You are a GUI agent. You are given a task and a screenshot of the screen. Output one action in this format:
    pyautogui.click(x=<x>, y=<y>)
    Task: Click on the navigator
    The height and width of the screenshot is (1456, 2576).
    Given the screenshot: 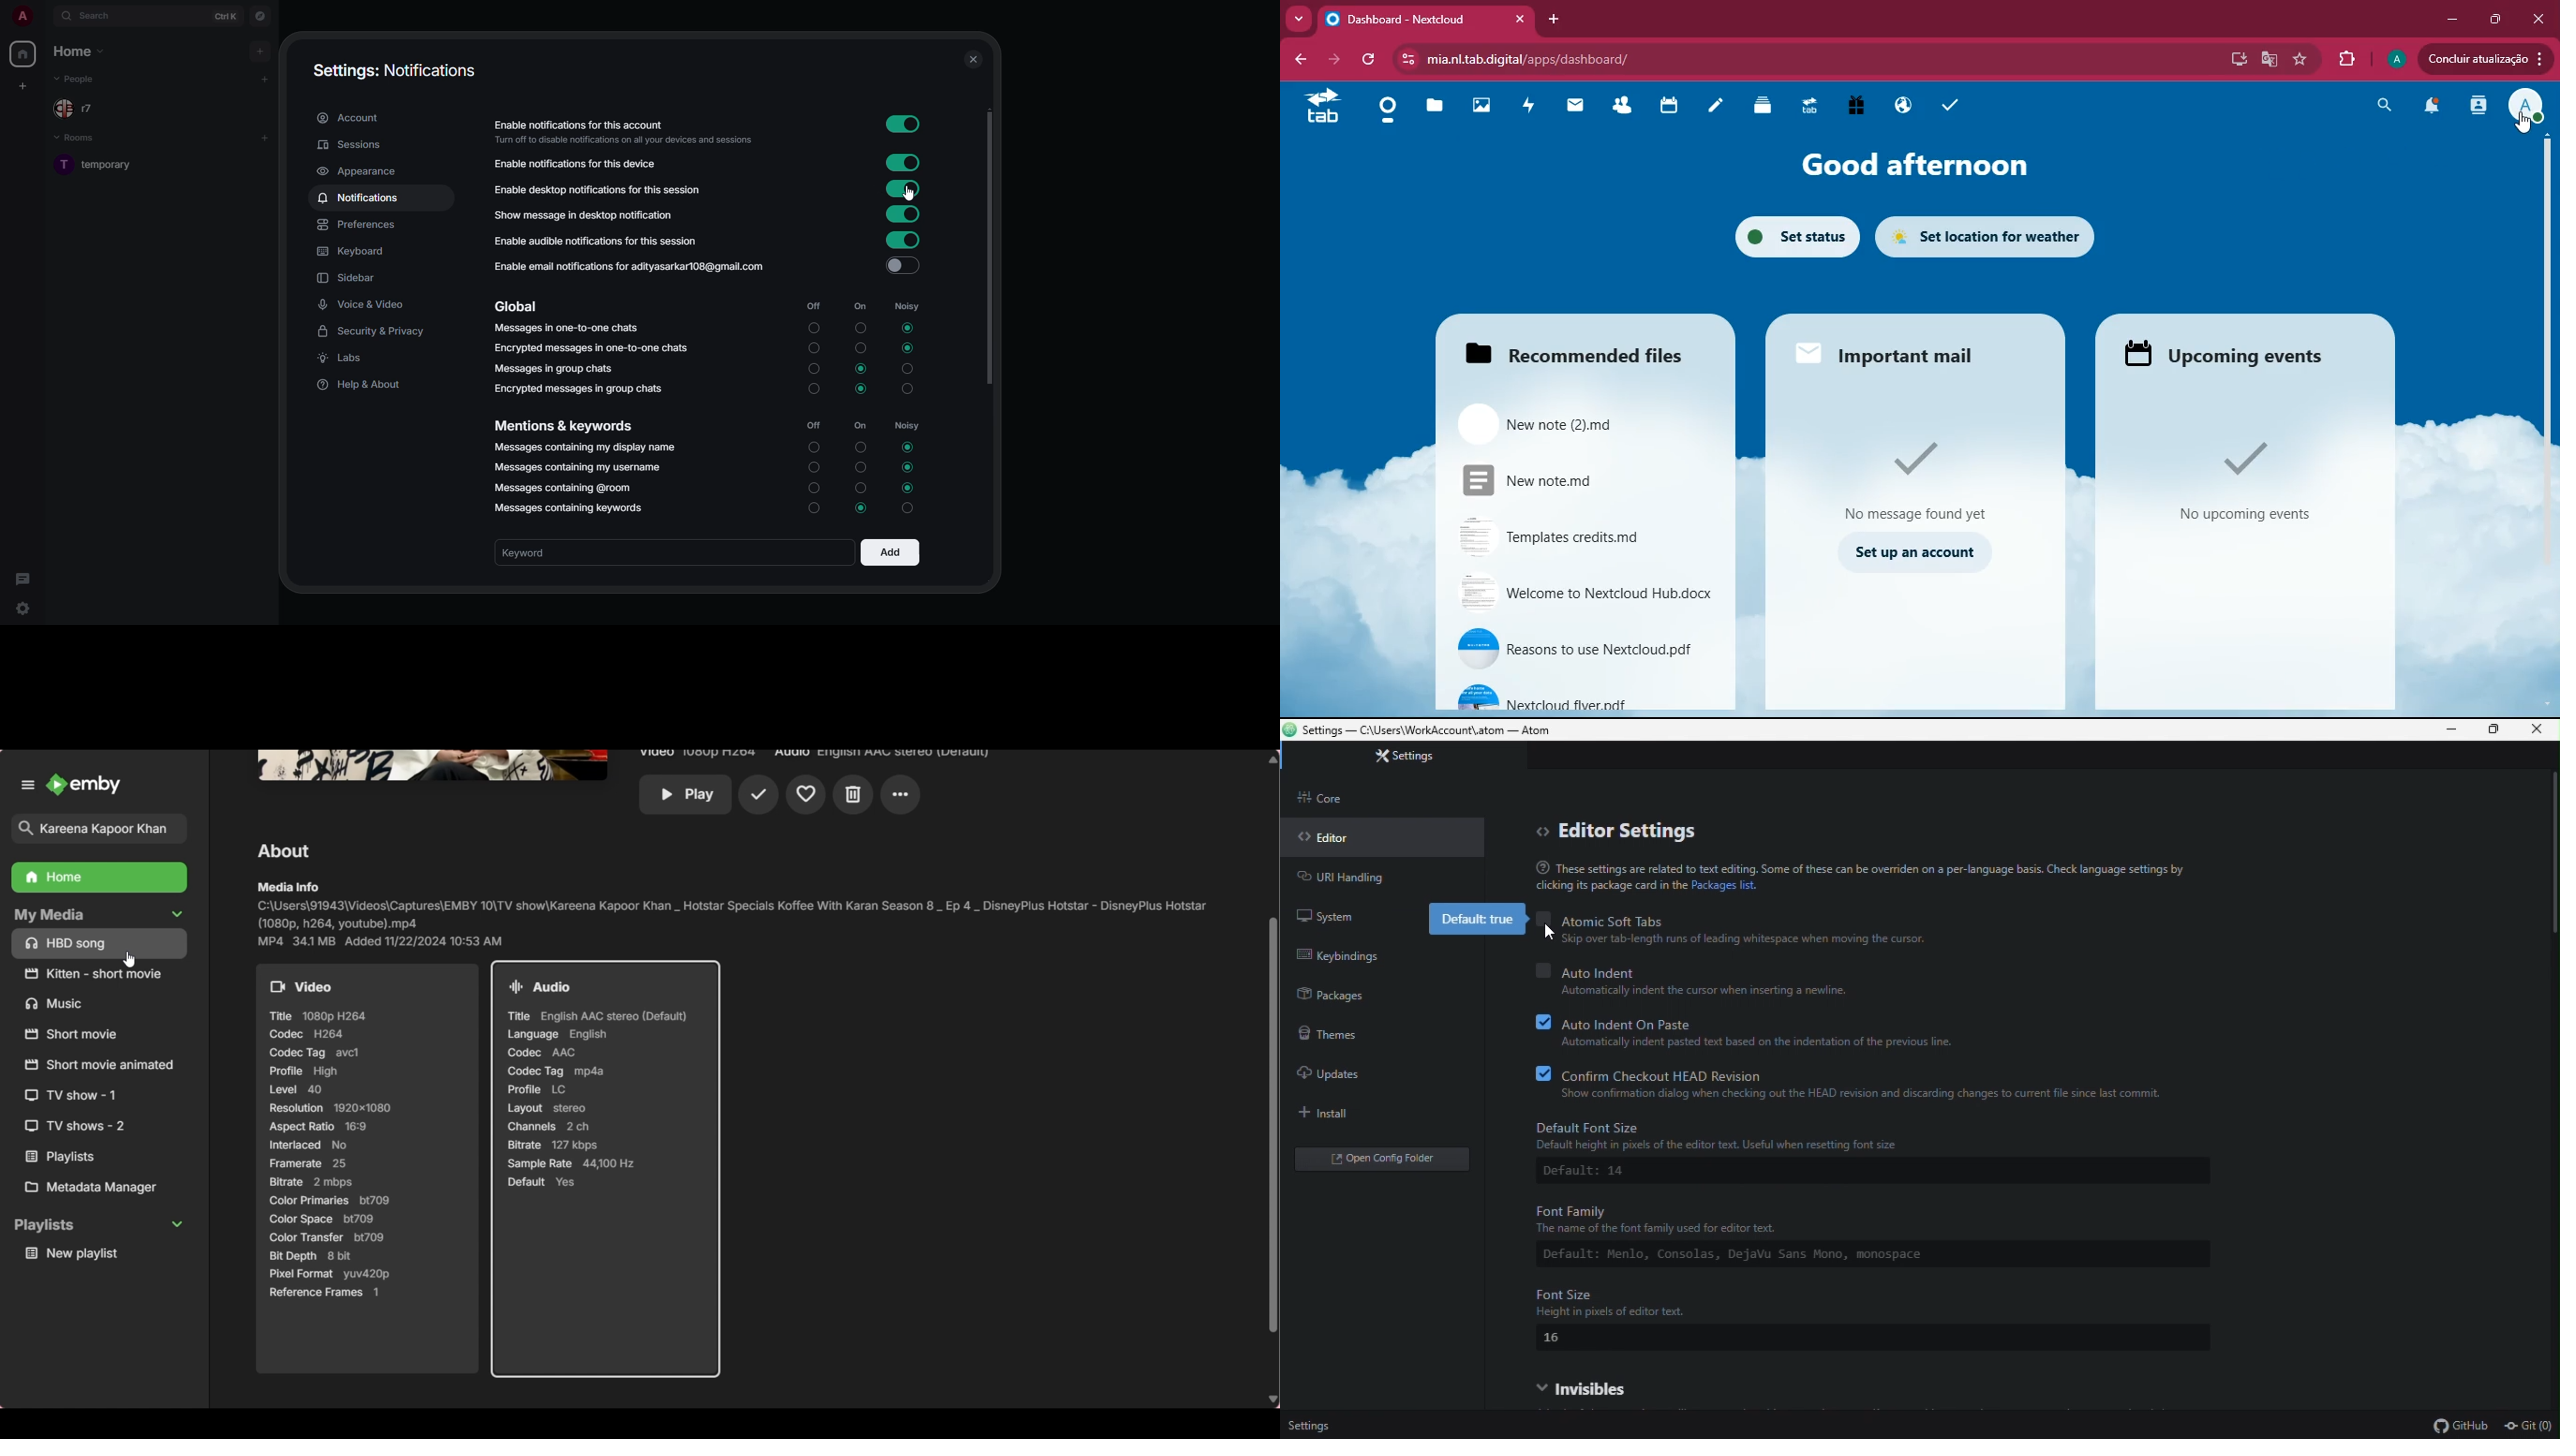 What is the action you would take?
    pyautogui.click(x=261, y=18)
    